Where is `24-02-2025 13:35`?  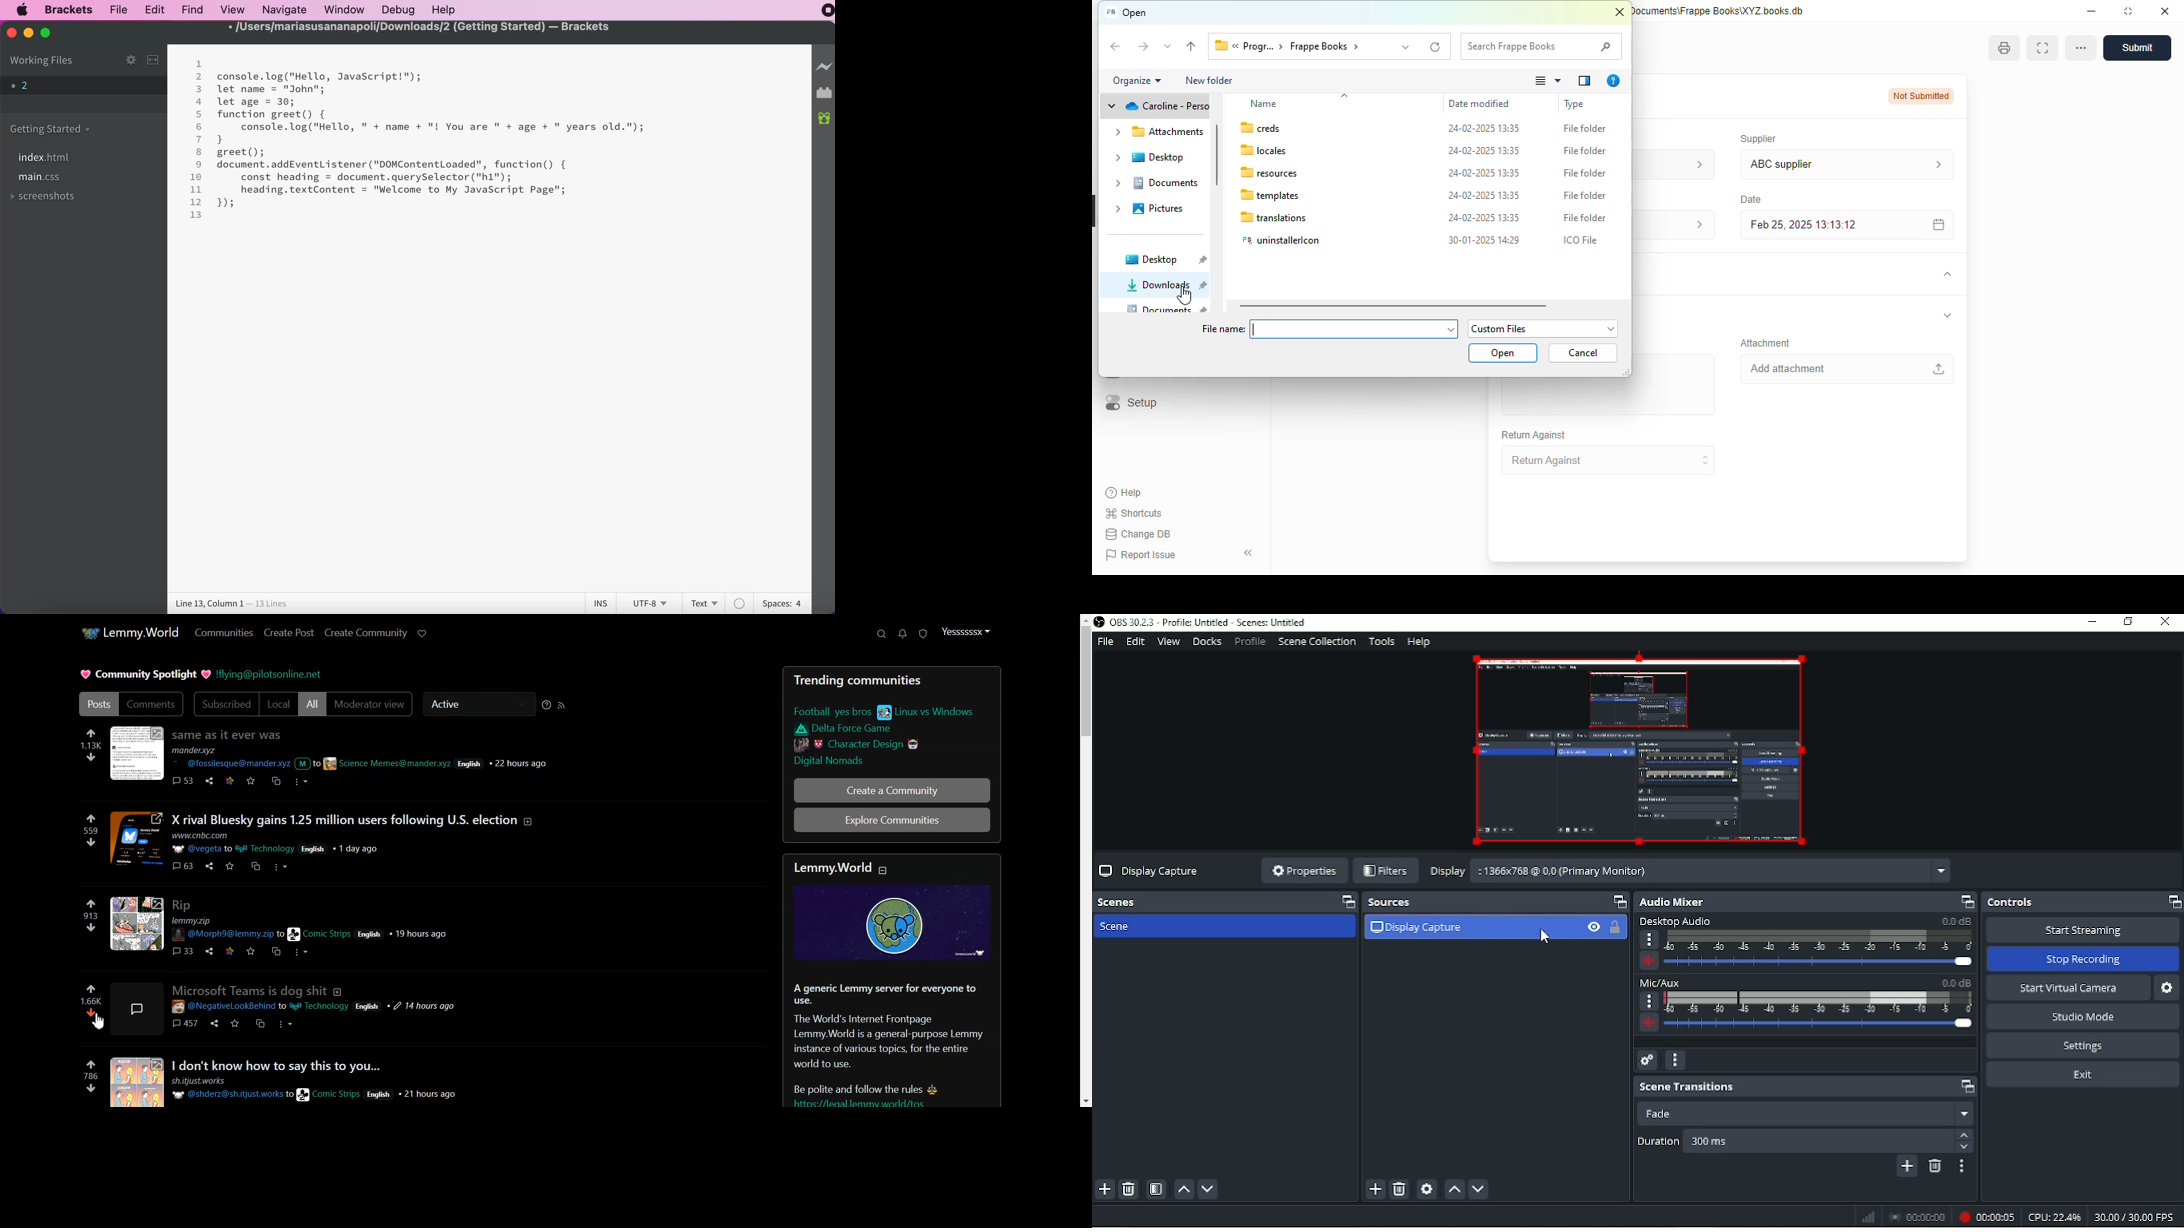
24-02-2025 13:35 is located at coordinates (1485, 128).